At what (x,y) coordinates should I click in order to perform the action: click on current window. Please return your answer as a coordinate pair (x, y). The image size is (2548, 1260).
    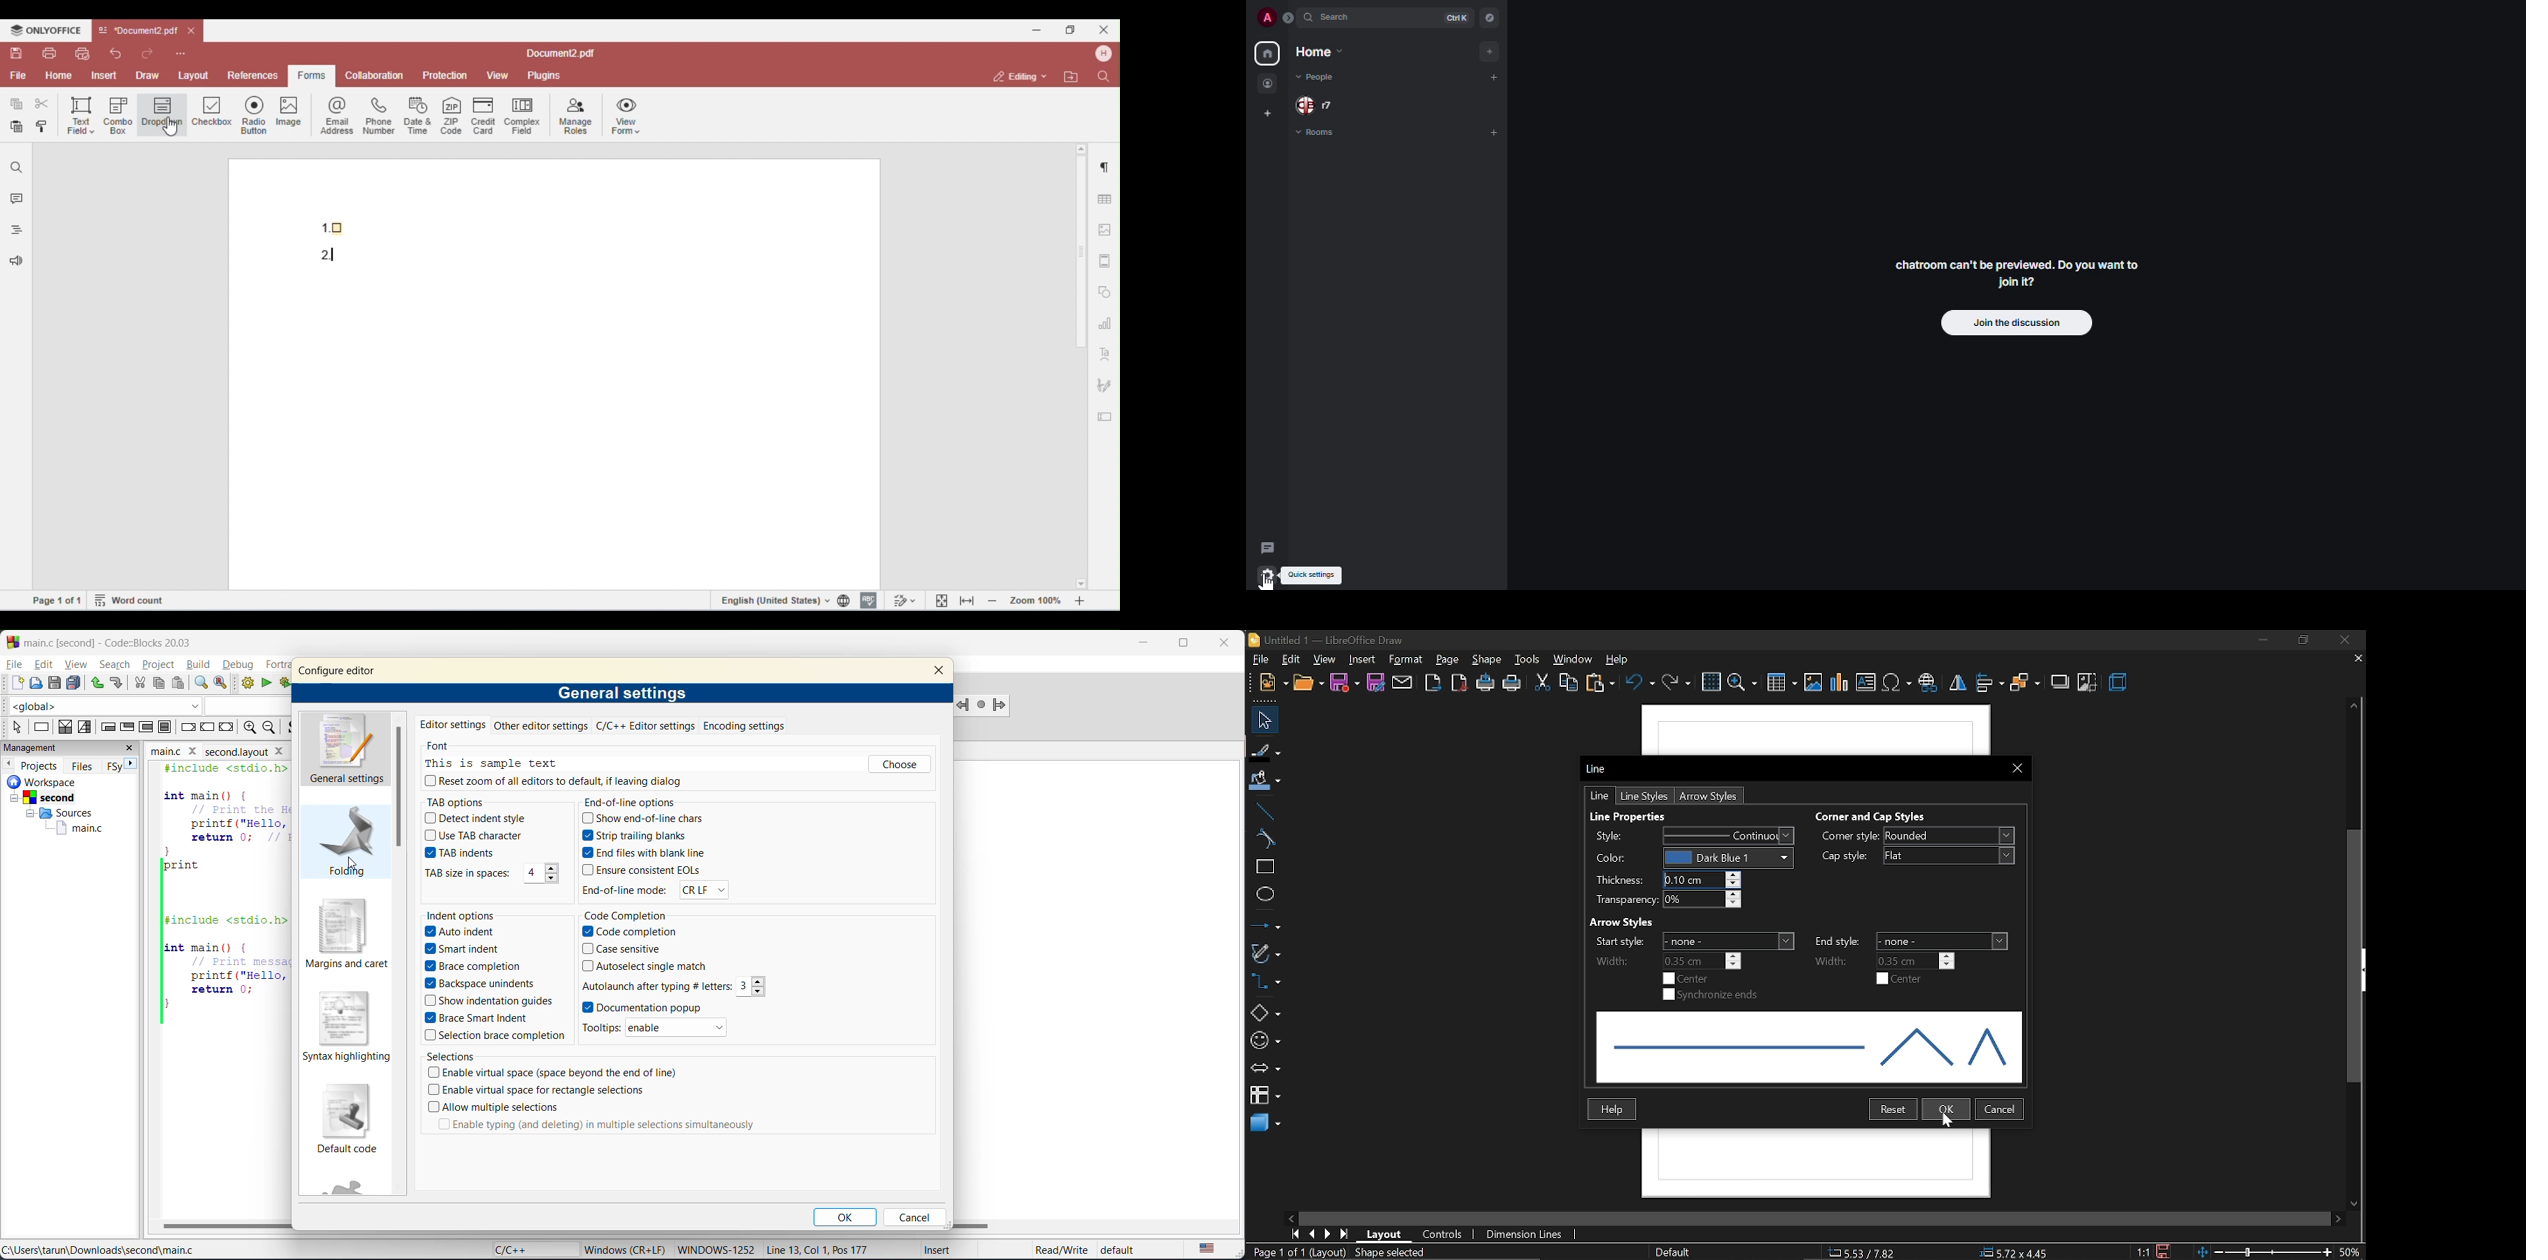
    Looking at the image, I should click on (1325, 639).